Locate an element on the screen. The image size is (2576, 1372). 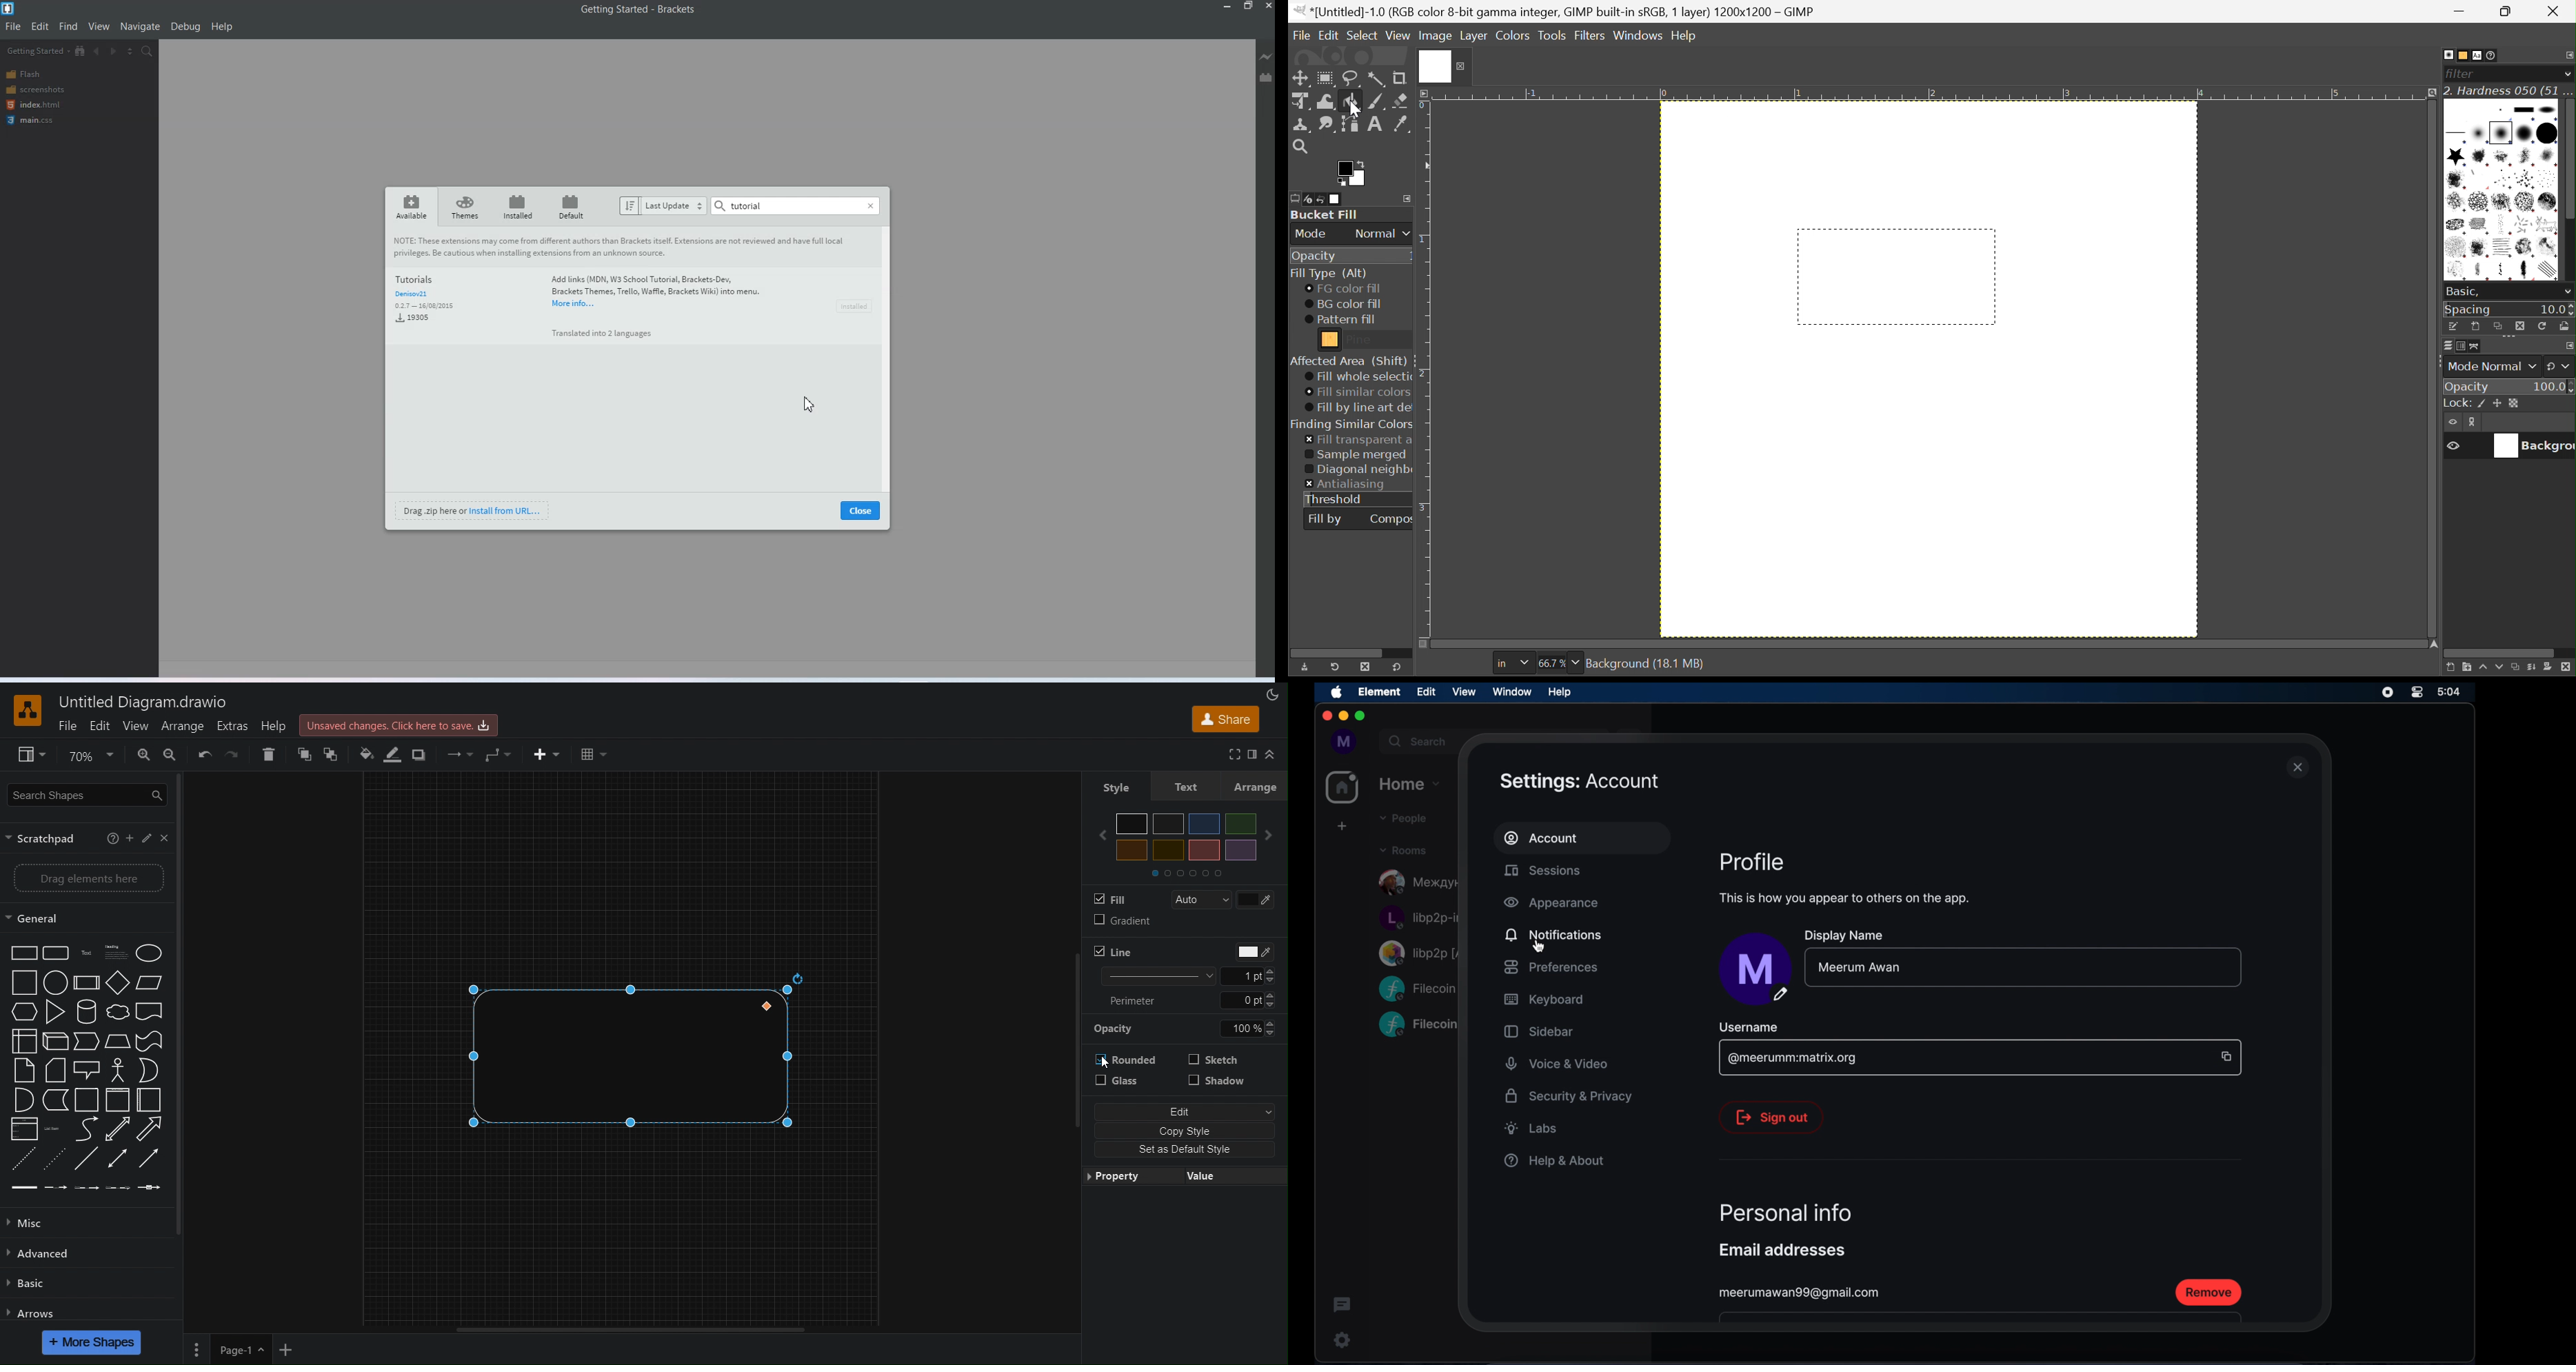
Theme is located at coordinates (465, 206).